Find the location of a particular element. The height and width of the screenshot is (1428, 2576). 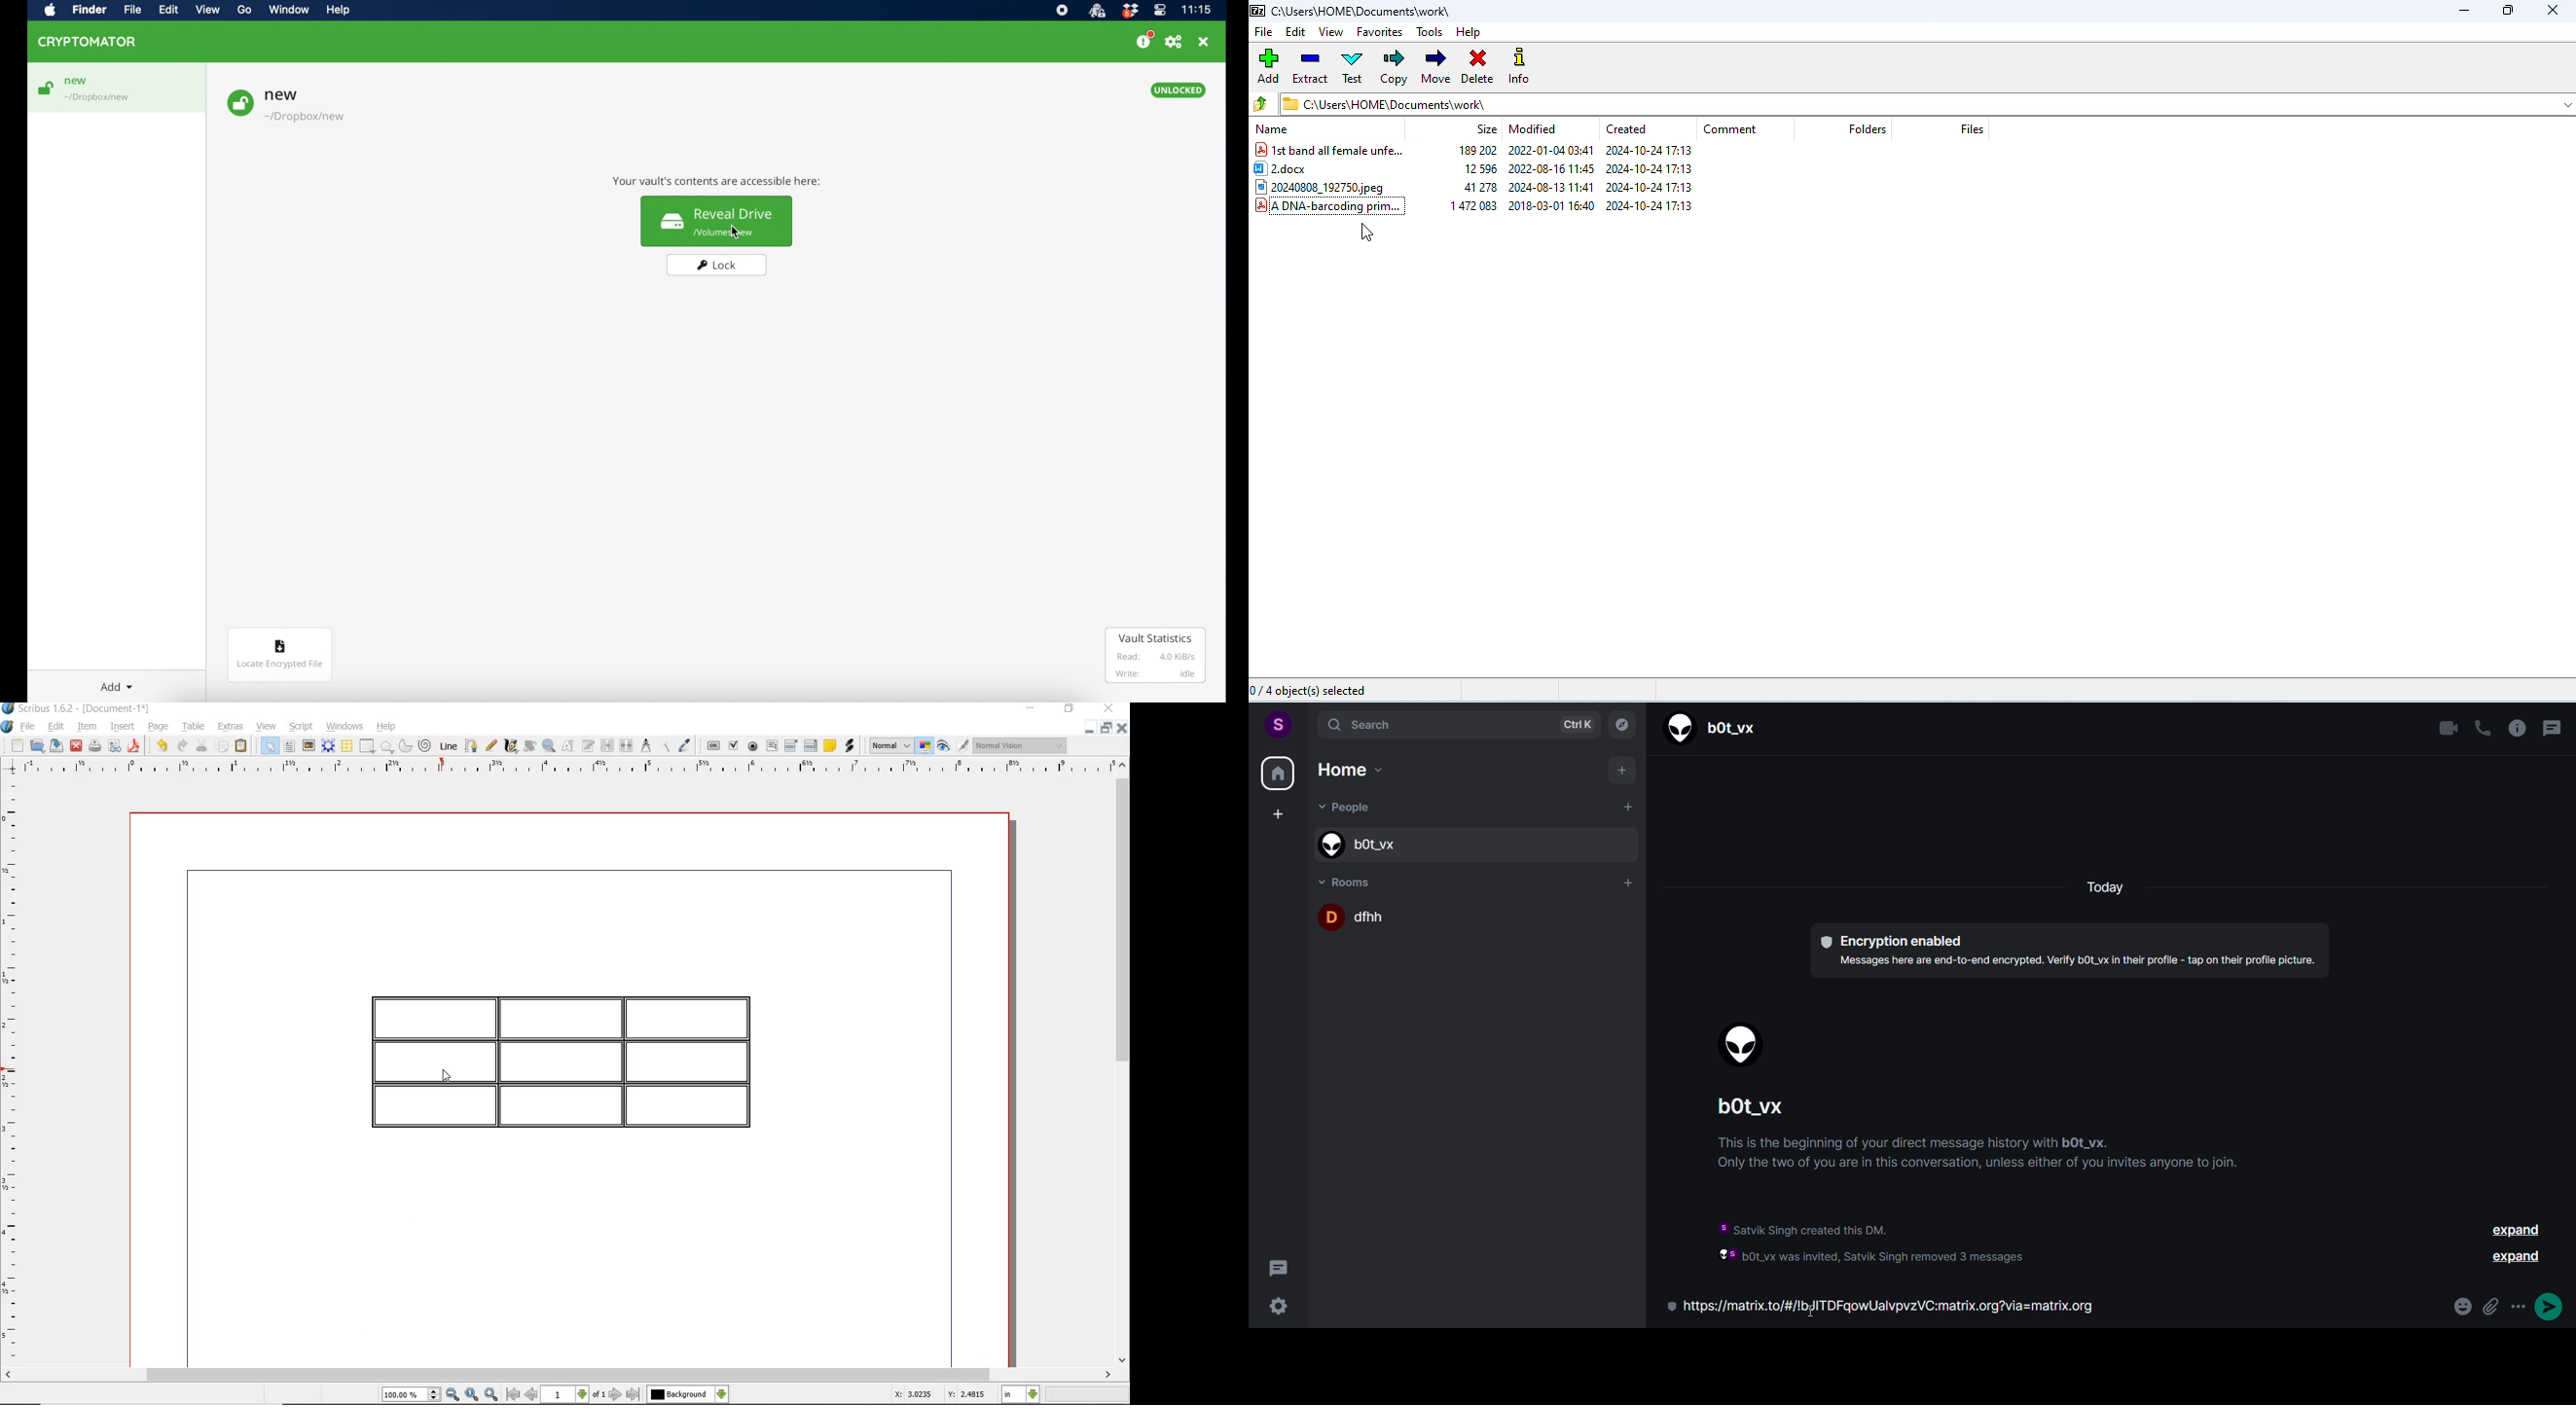

expand is located at coordinates (2516, 1258).